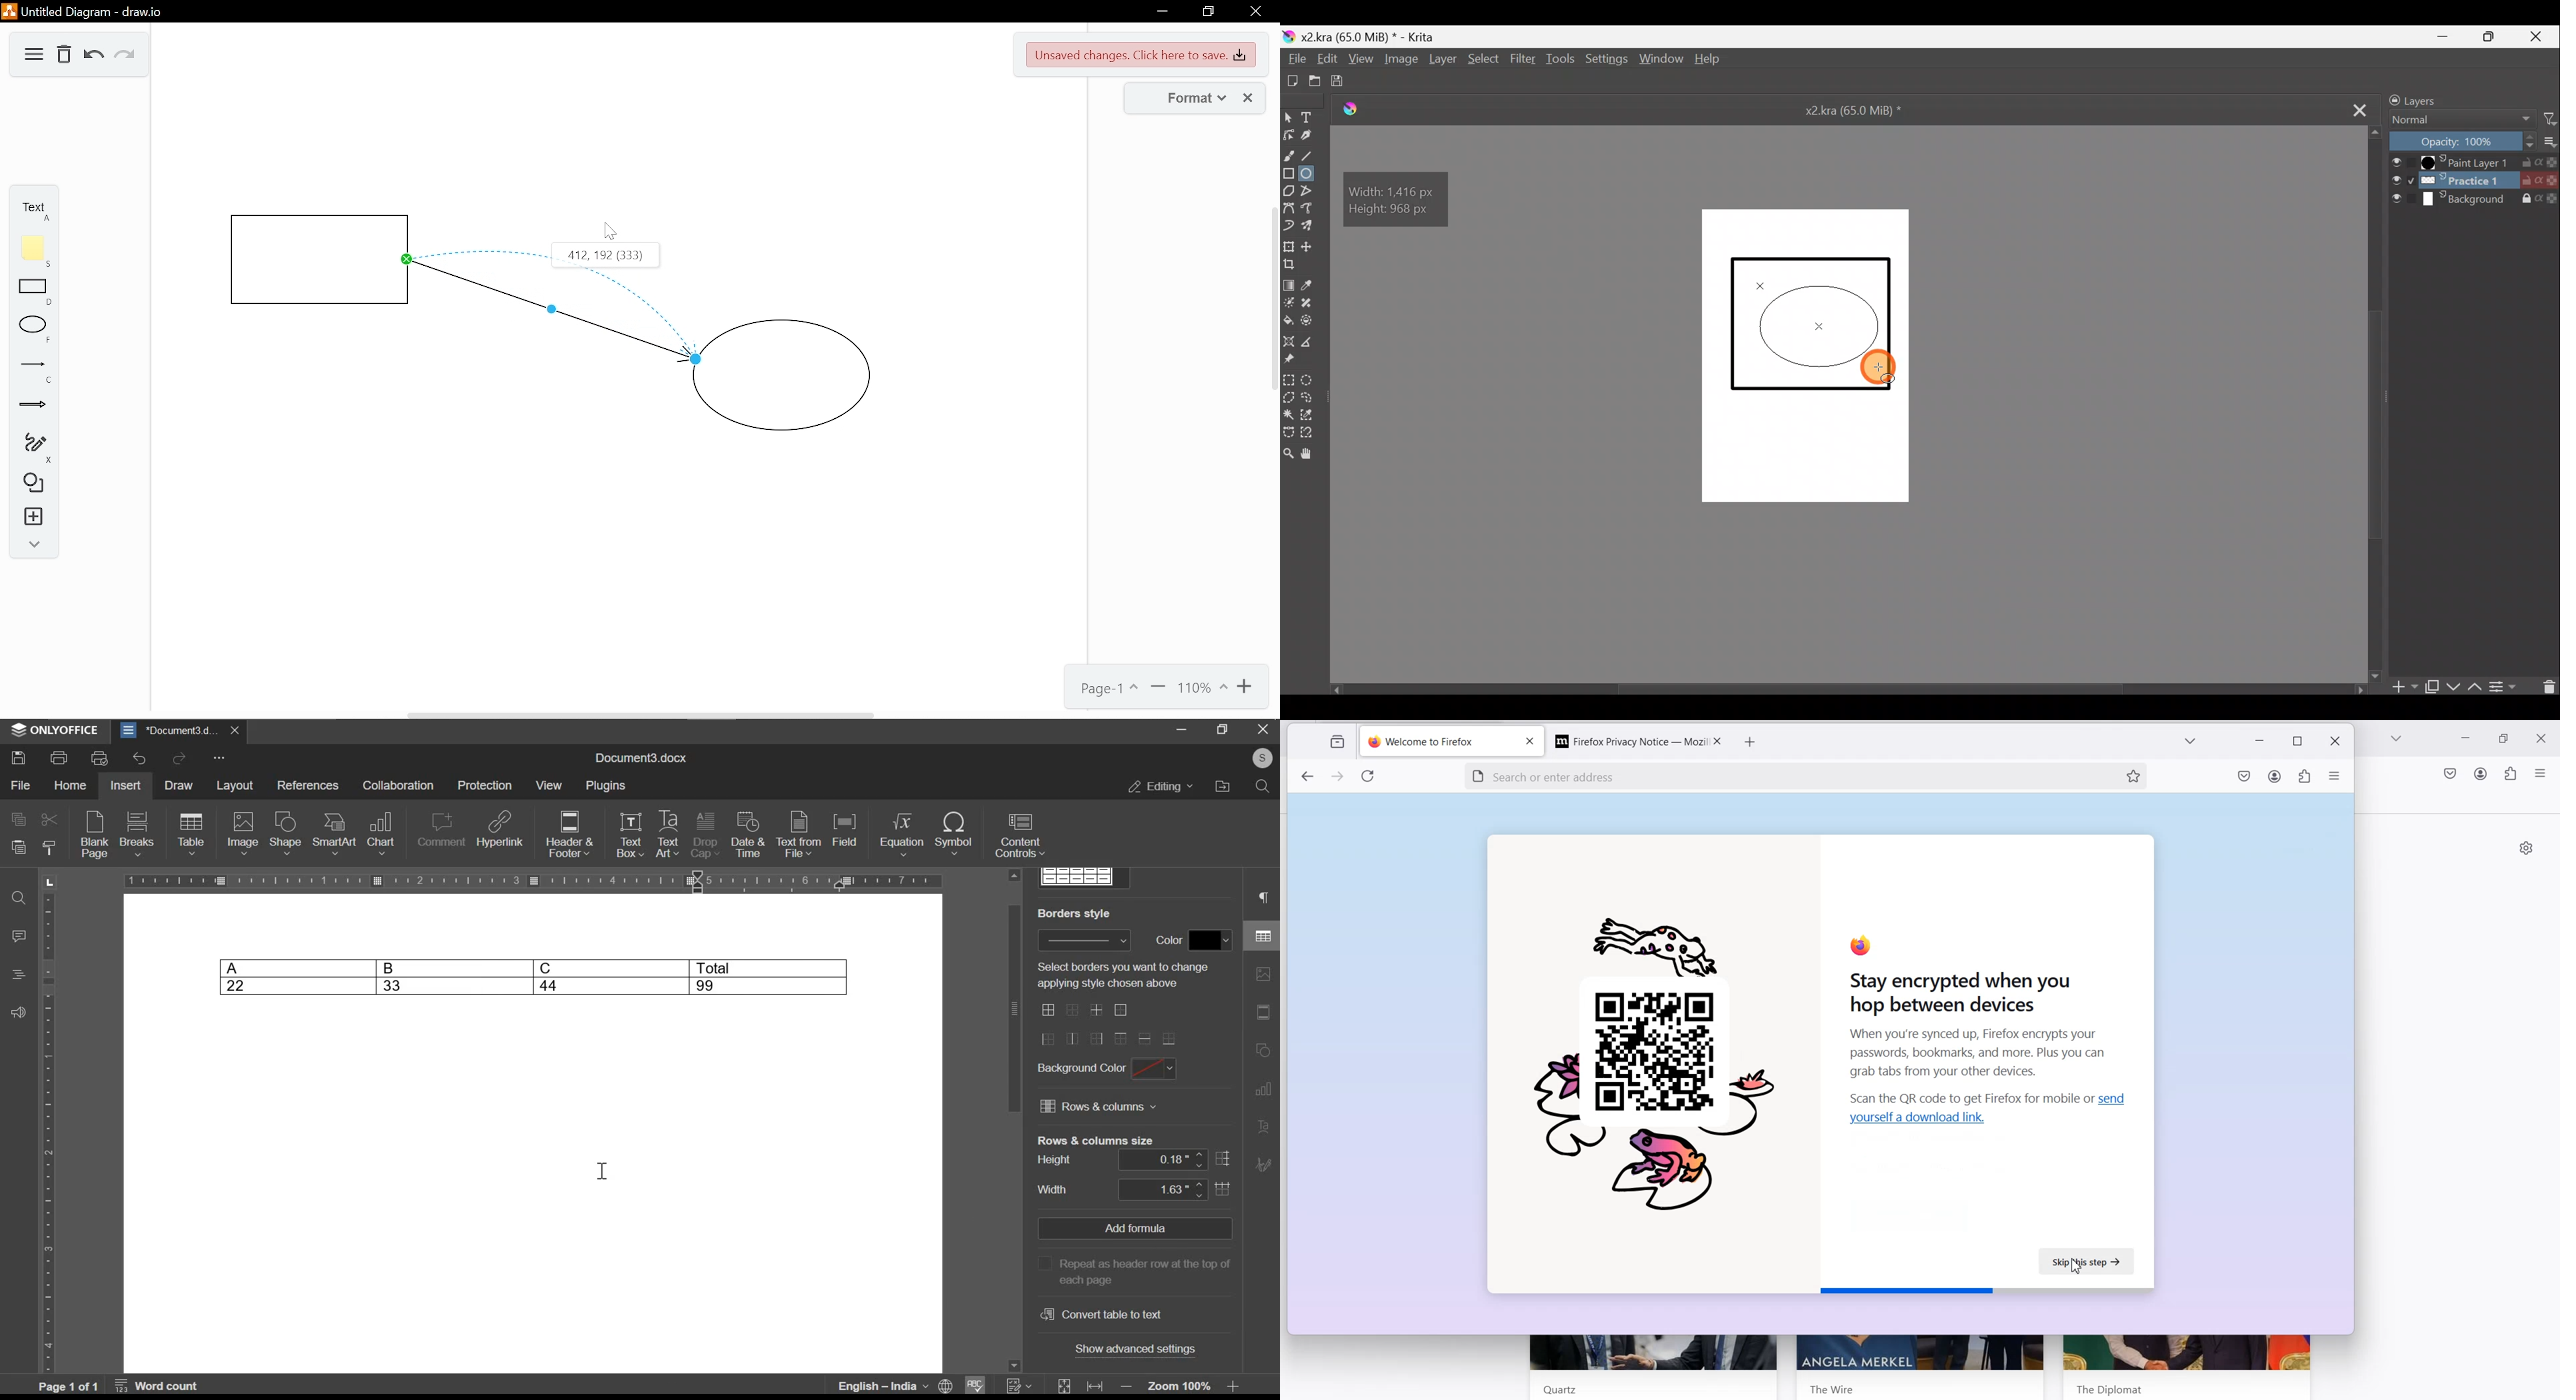 Image resolution: width=2576 pixels, height=1400 pixels. What do you see at coordinates (1180, 1385) in the screenshot?
I see `Zoom 100%` at bounding box center [1180, 1385].